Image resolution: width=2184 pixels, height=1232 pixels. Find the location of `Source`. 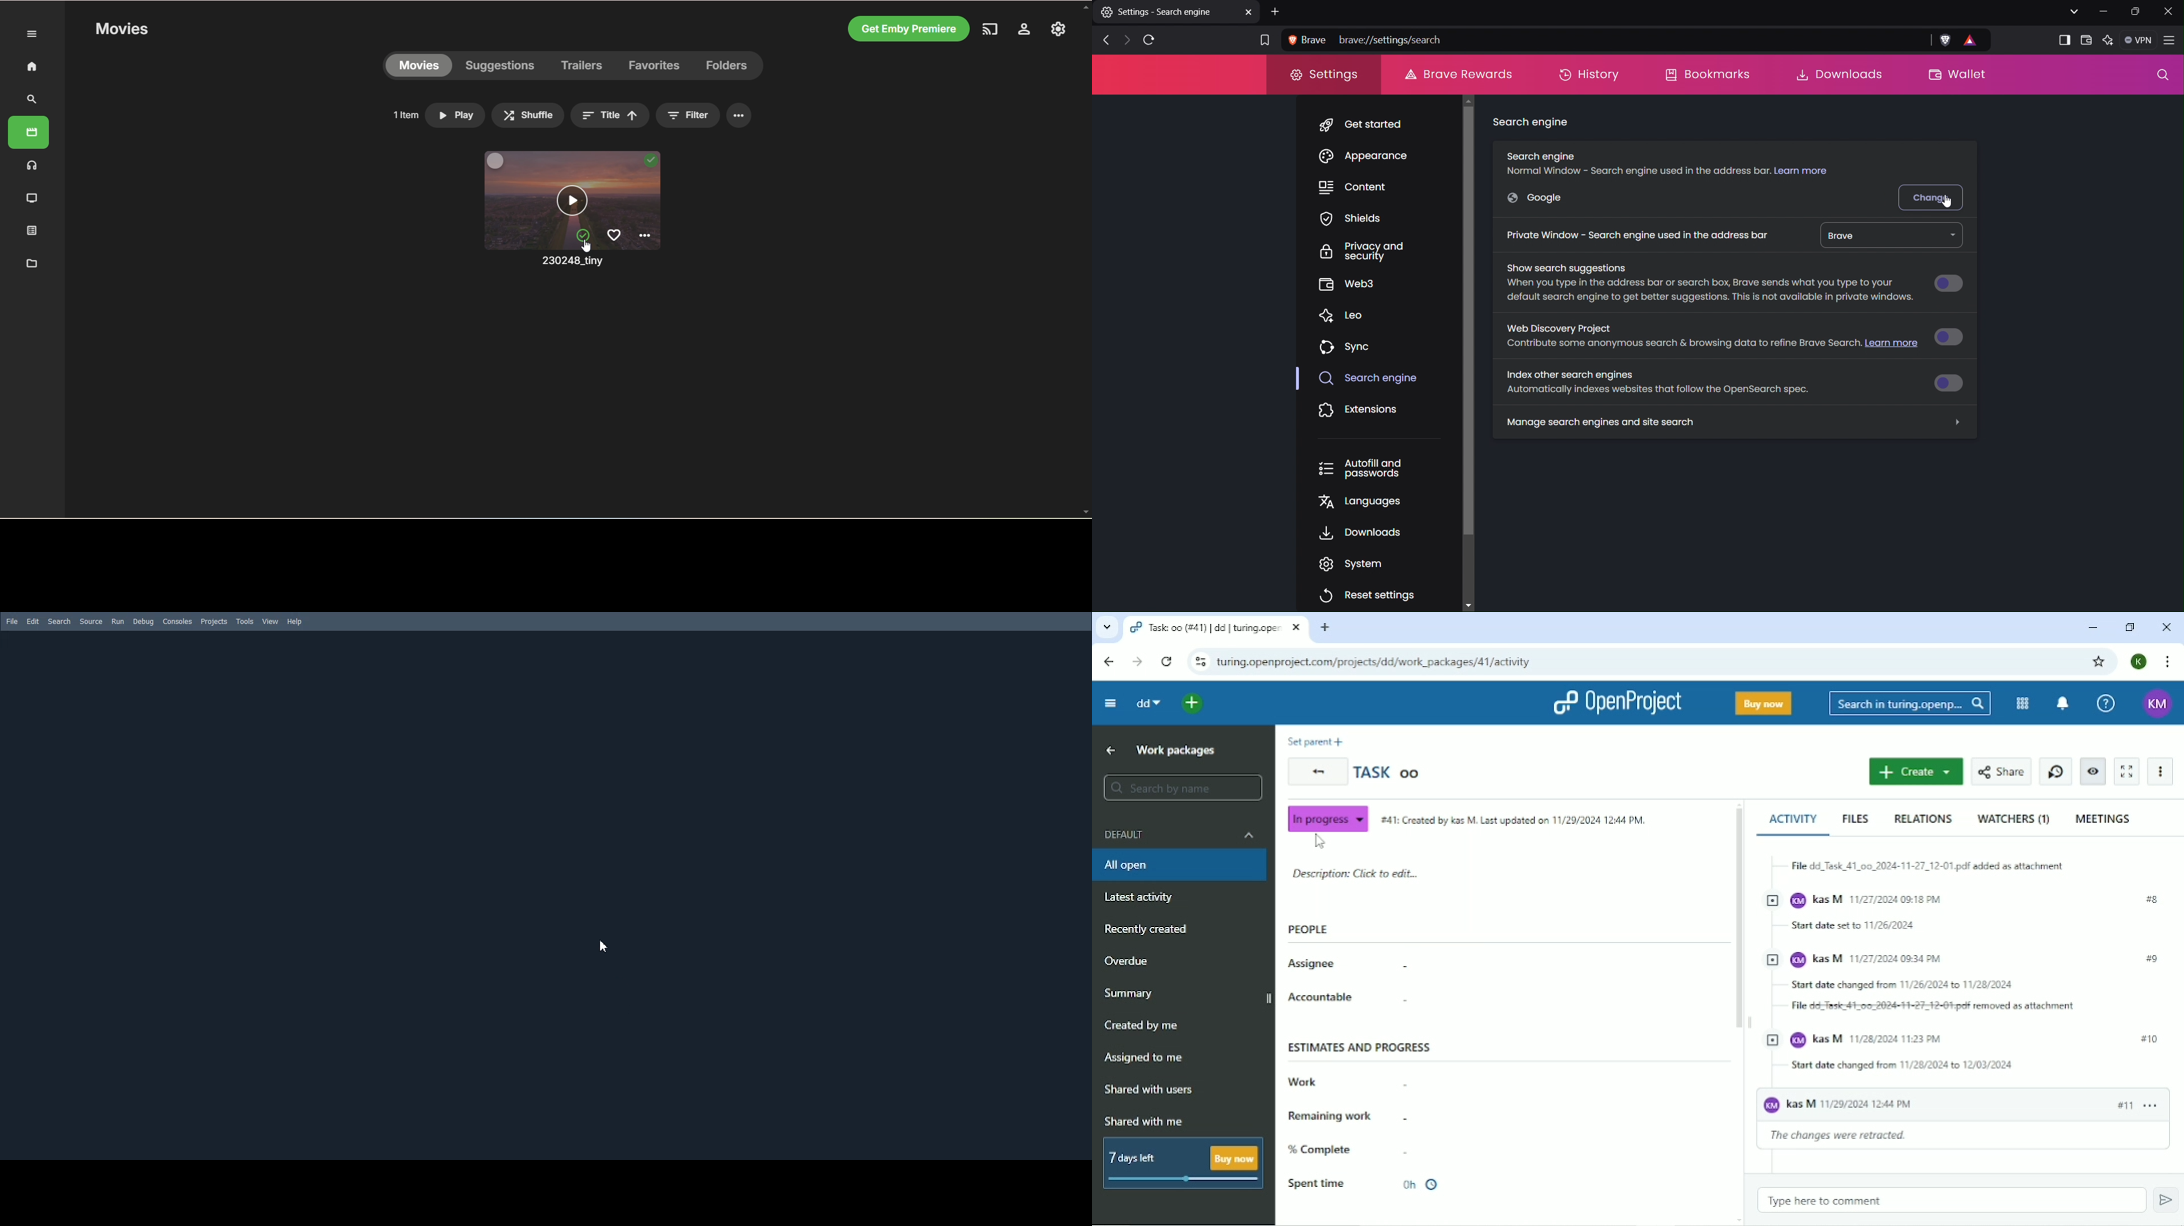

Source is located at coordinates (92, 621).